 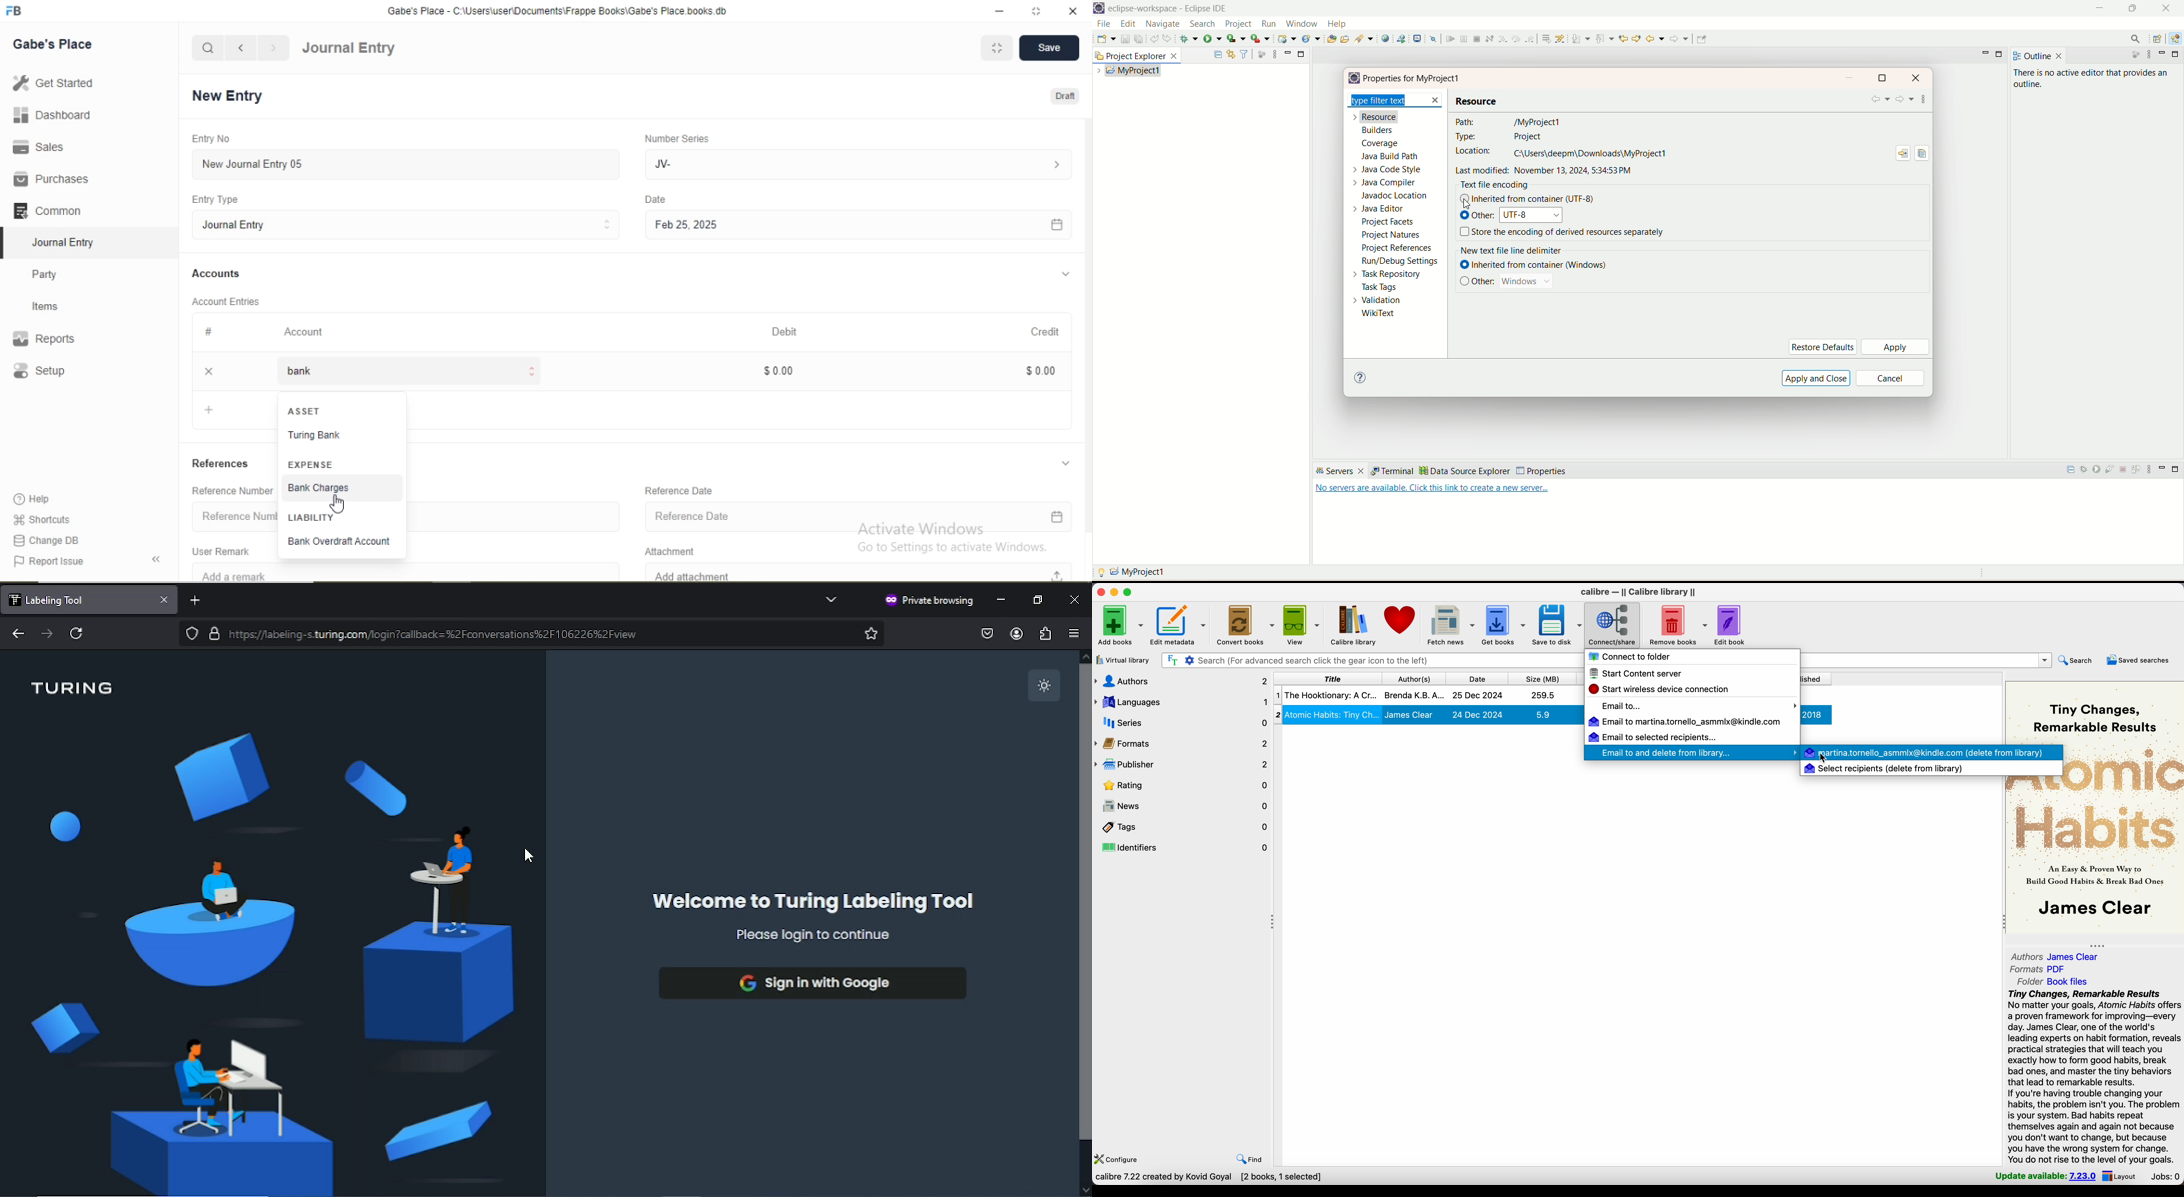 What do you see at coordinates (204, 599) in the screenshot?
I see `add tab` at bounding box center [204, 599].